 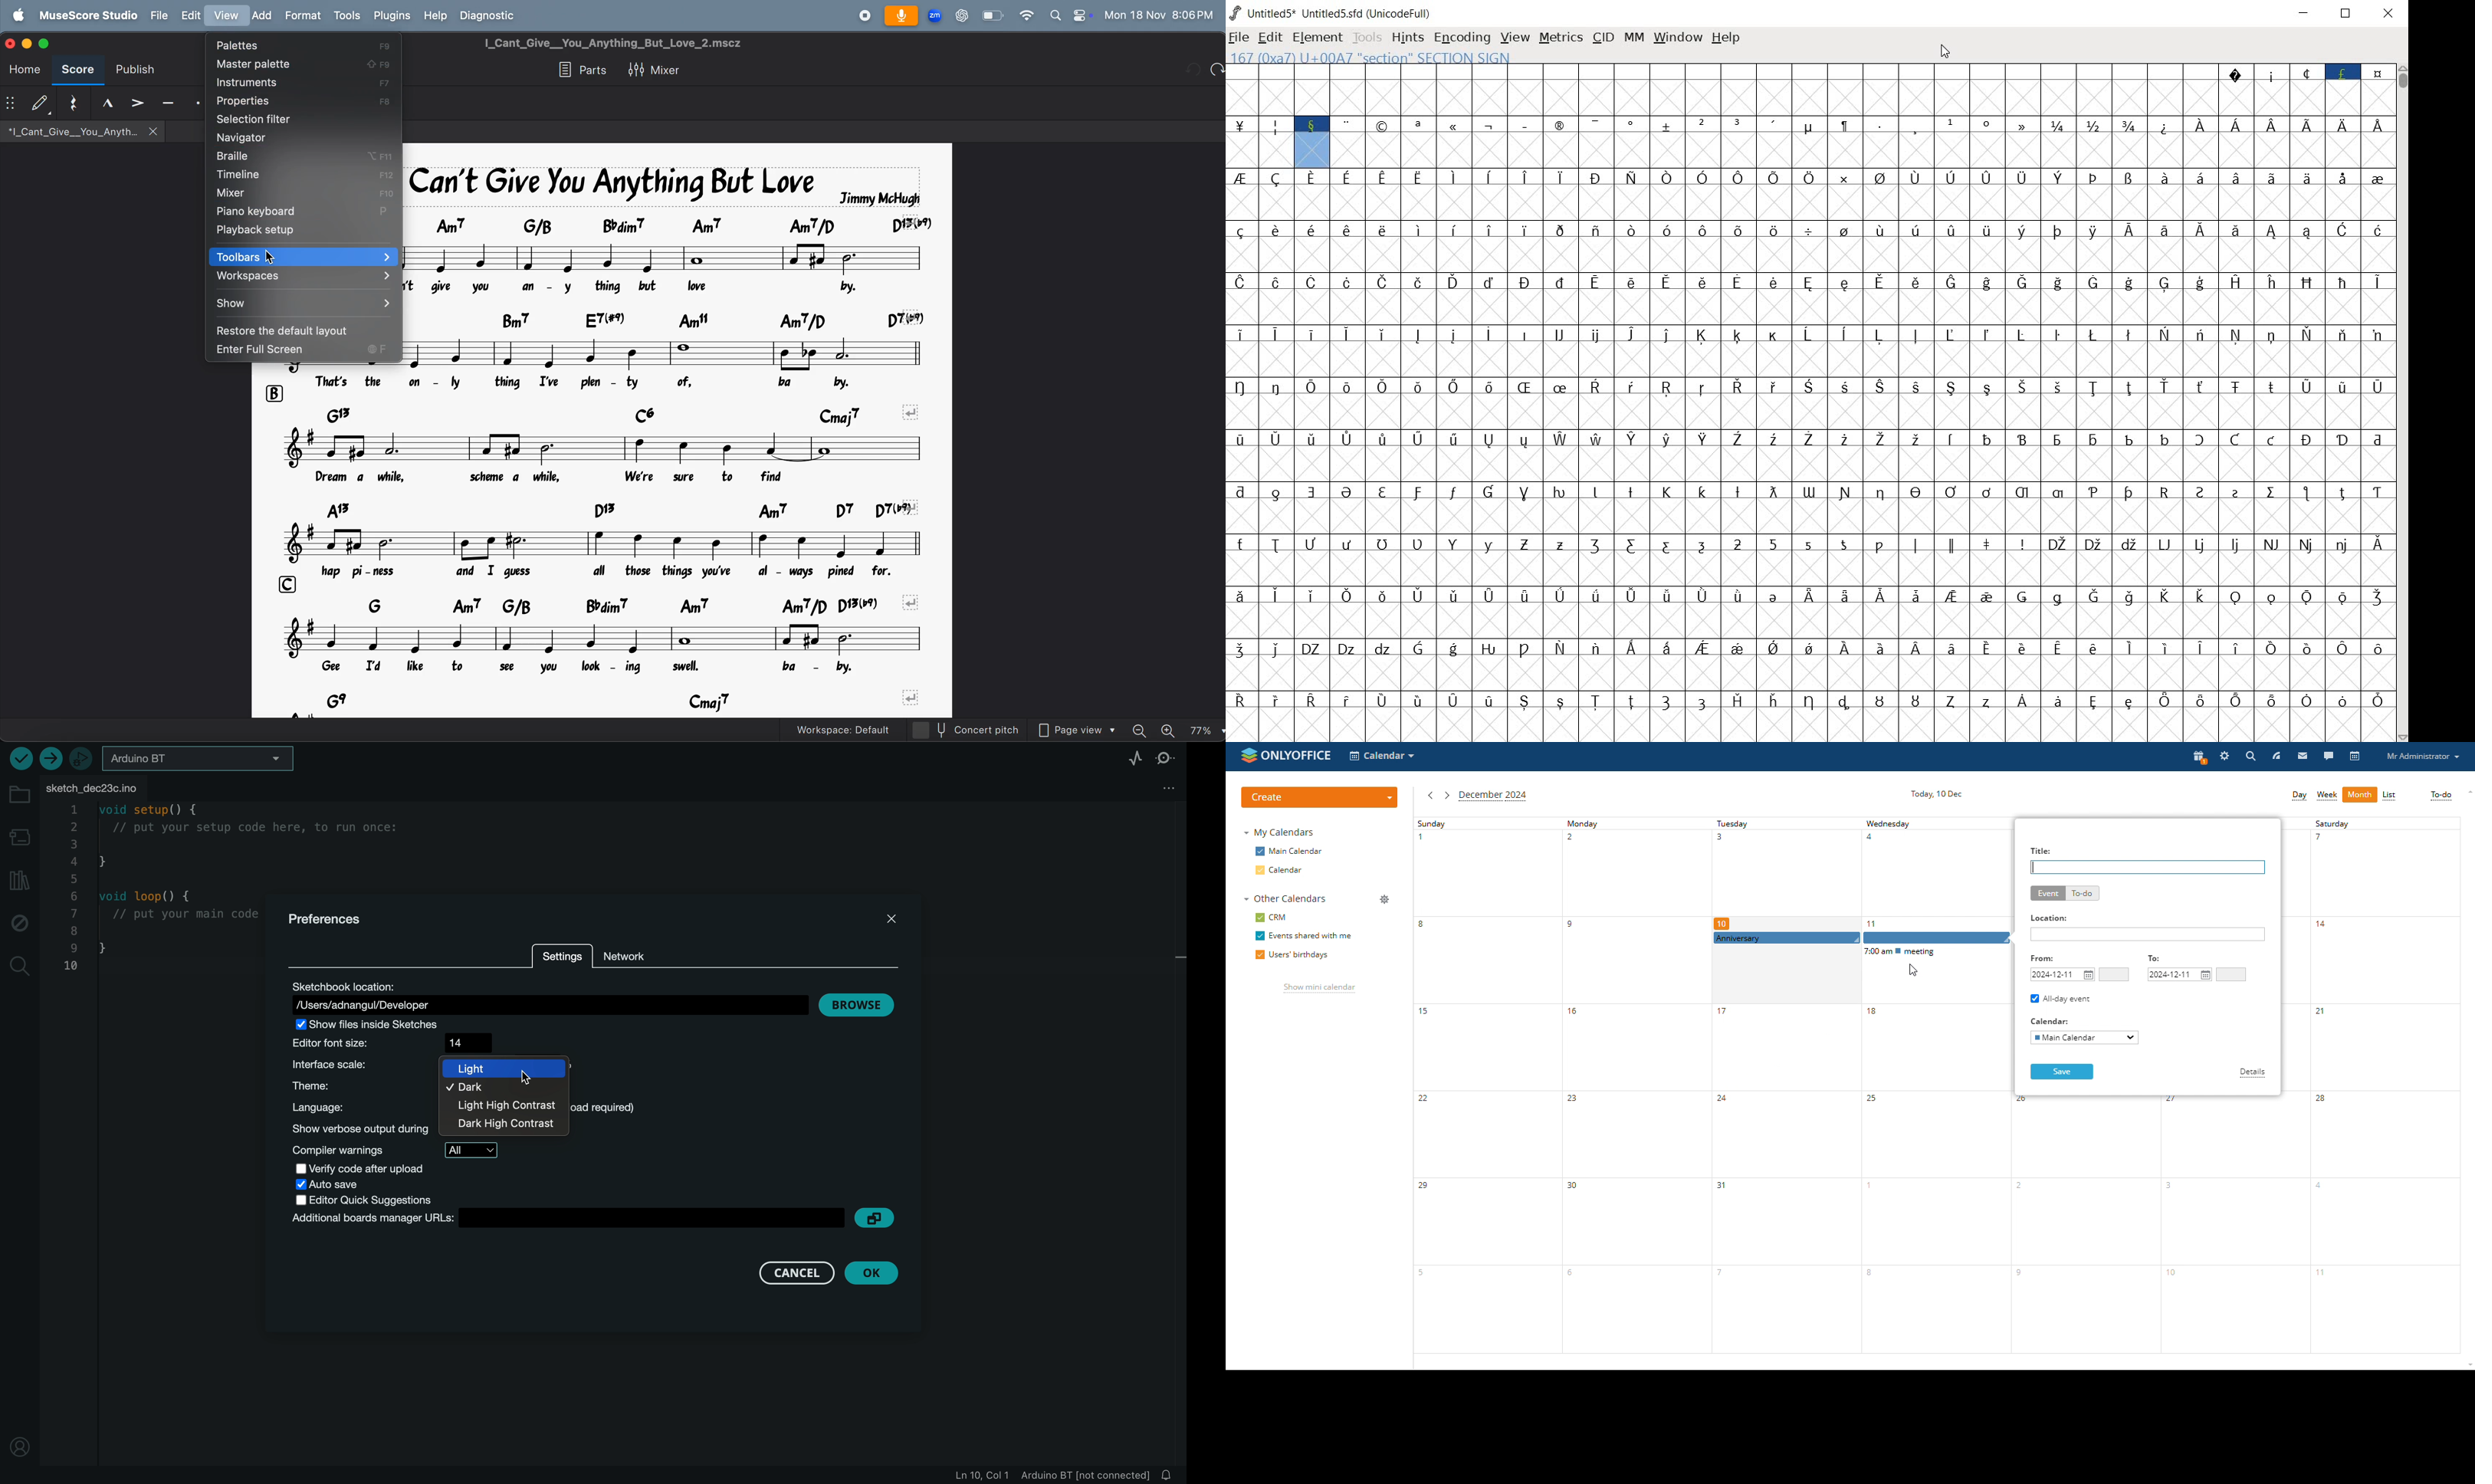 What do you see at coordinates (2062, 1072) in the screenshot?
I see `save` at bounding box center [2062, 1072].